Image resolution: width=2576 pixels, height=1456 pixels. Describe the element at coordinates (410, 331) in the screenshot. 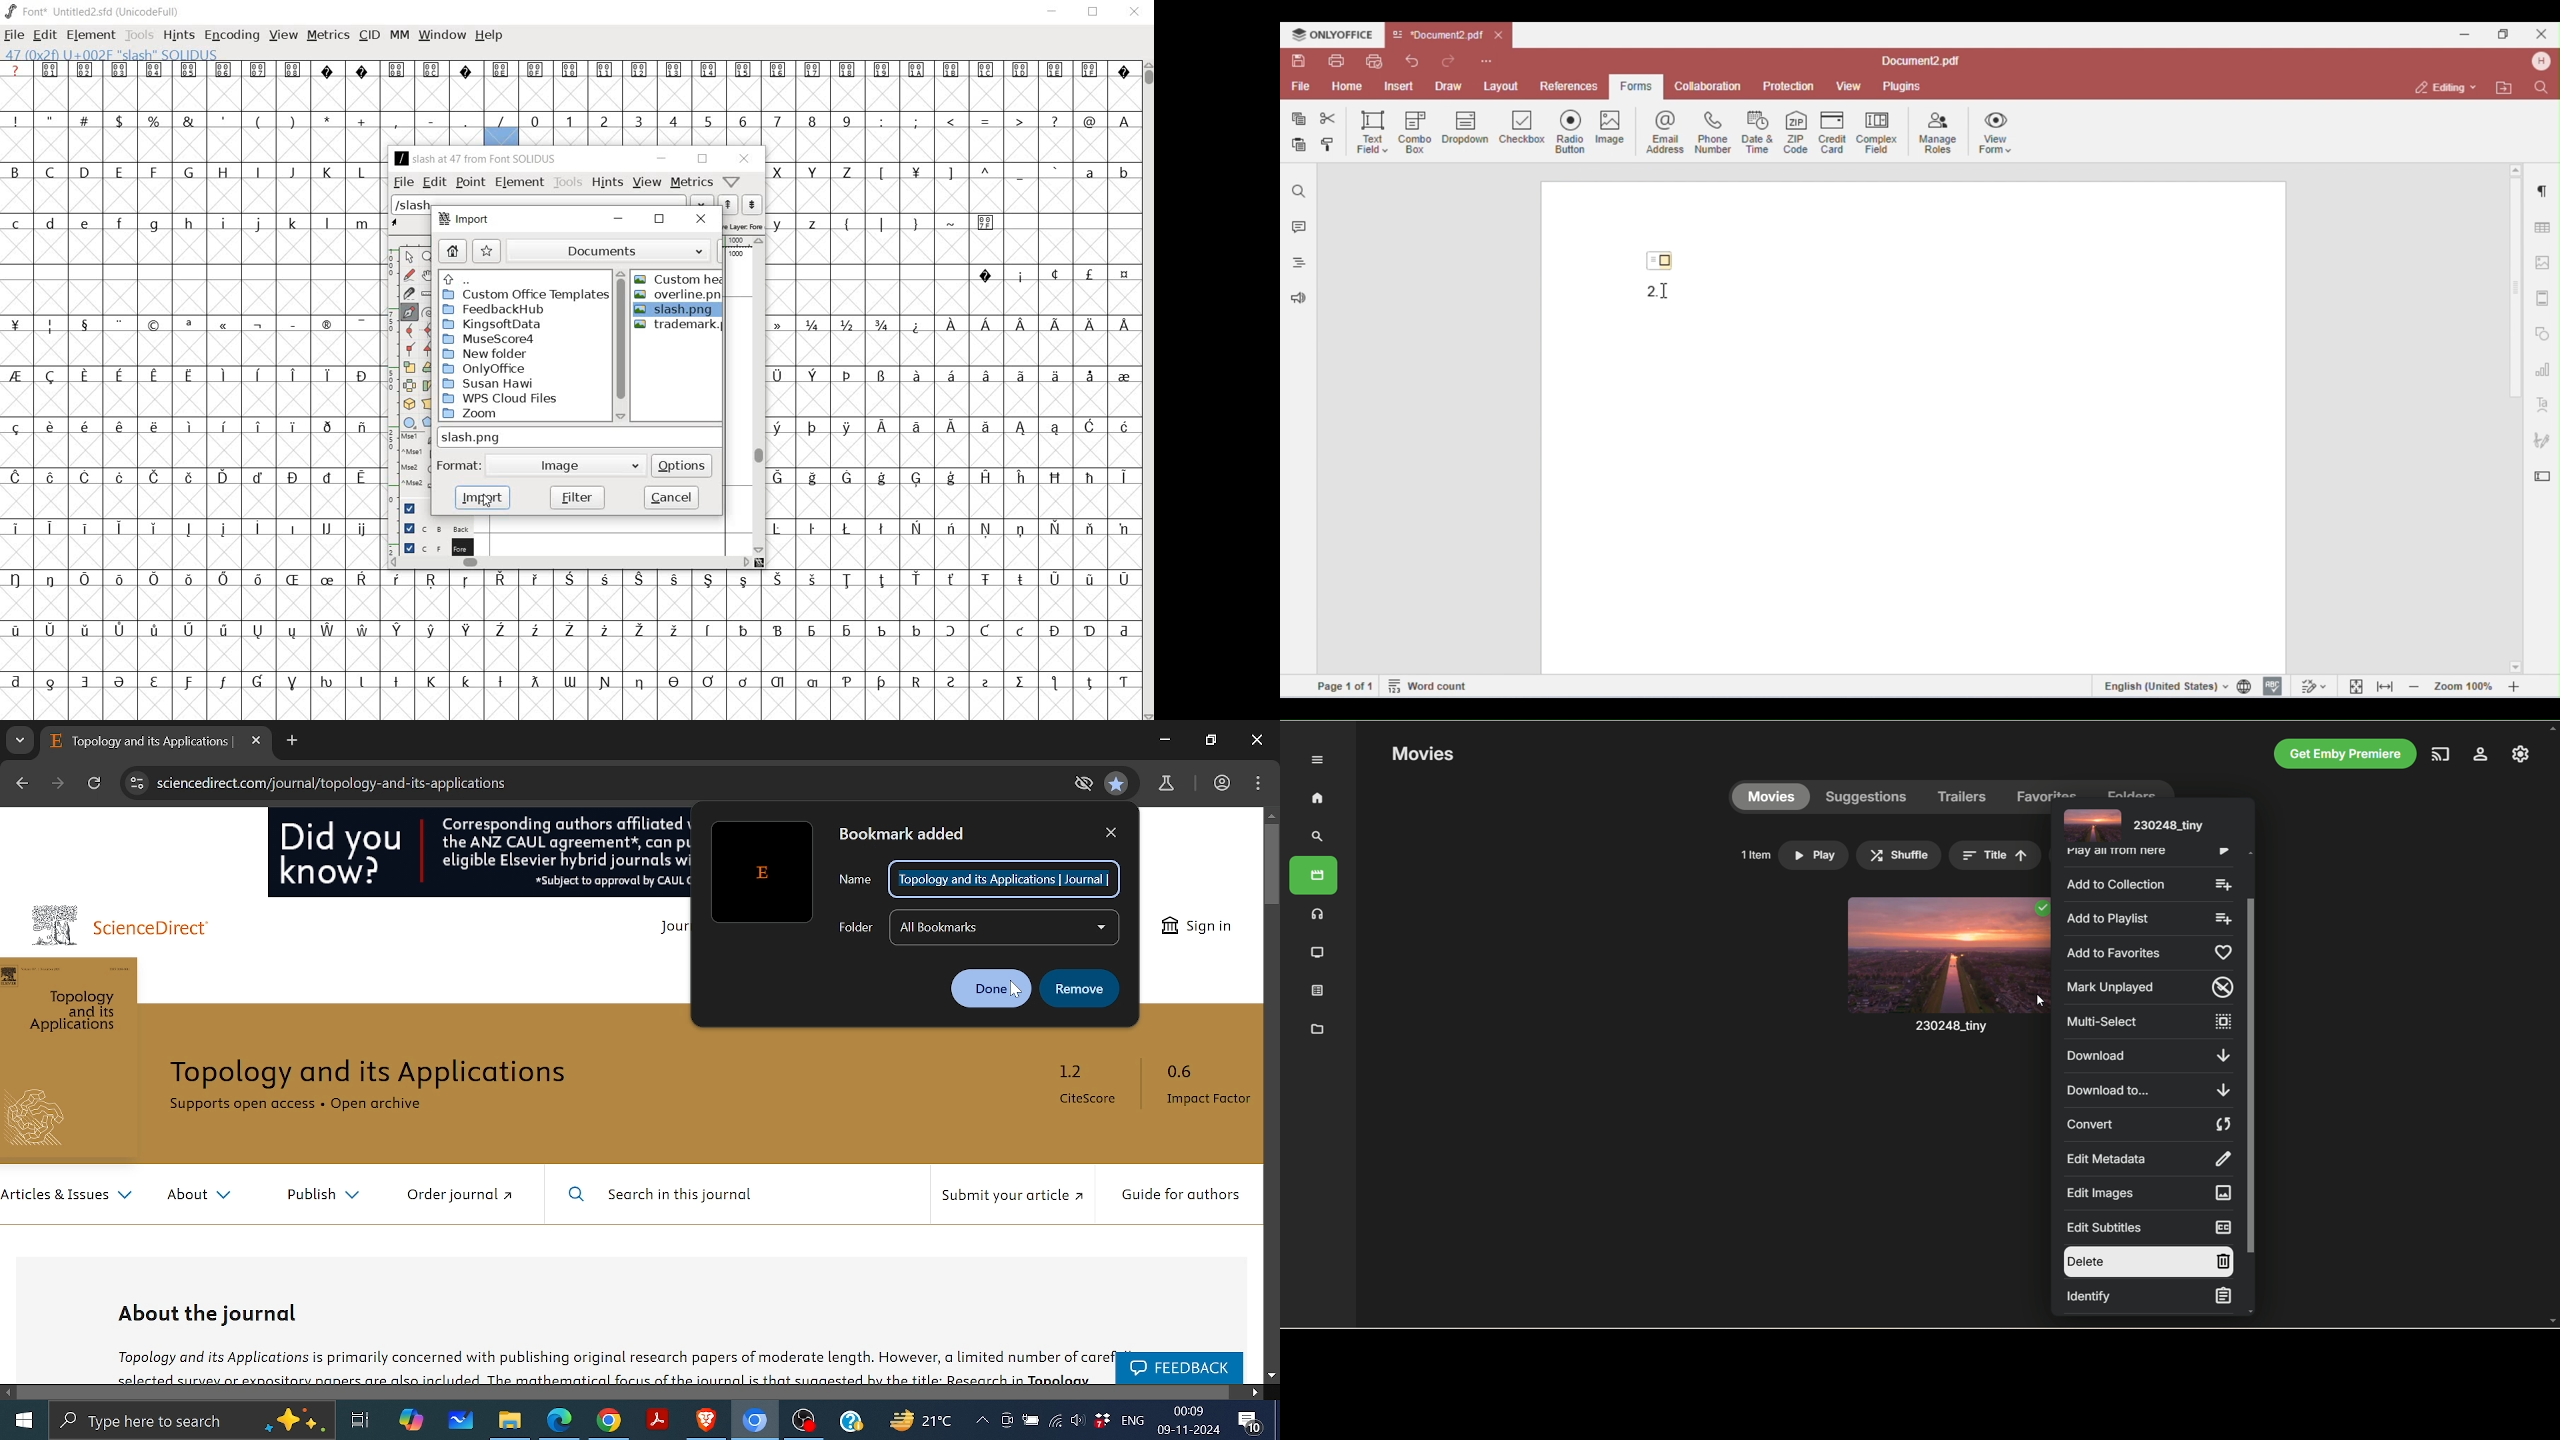

I see `add a curve point` at that location.